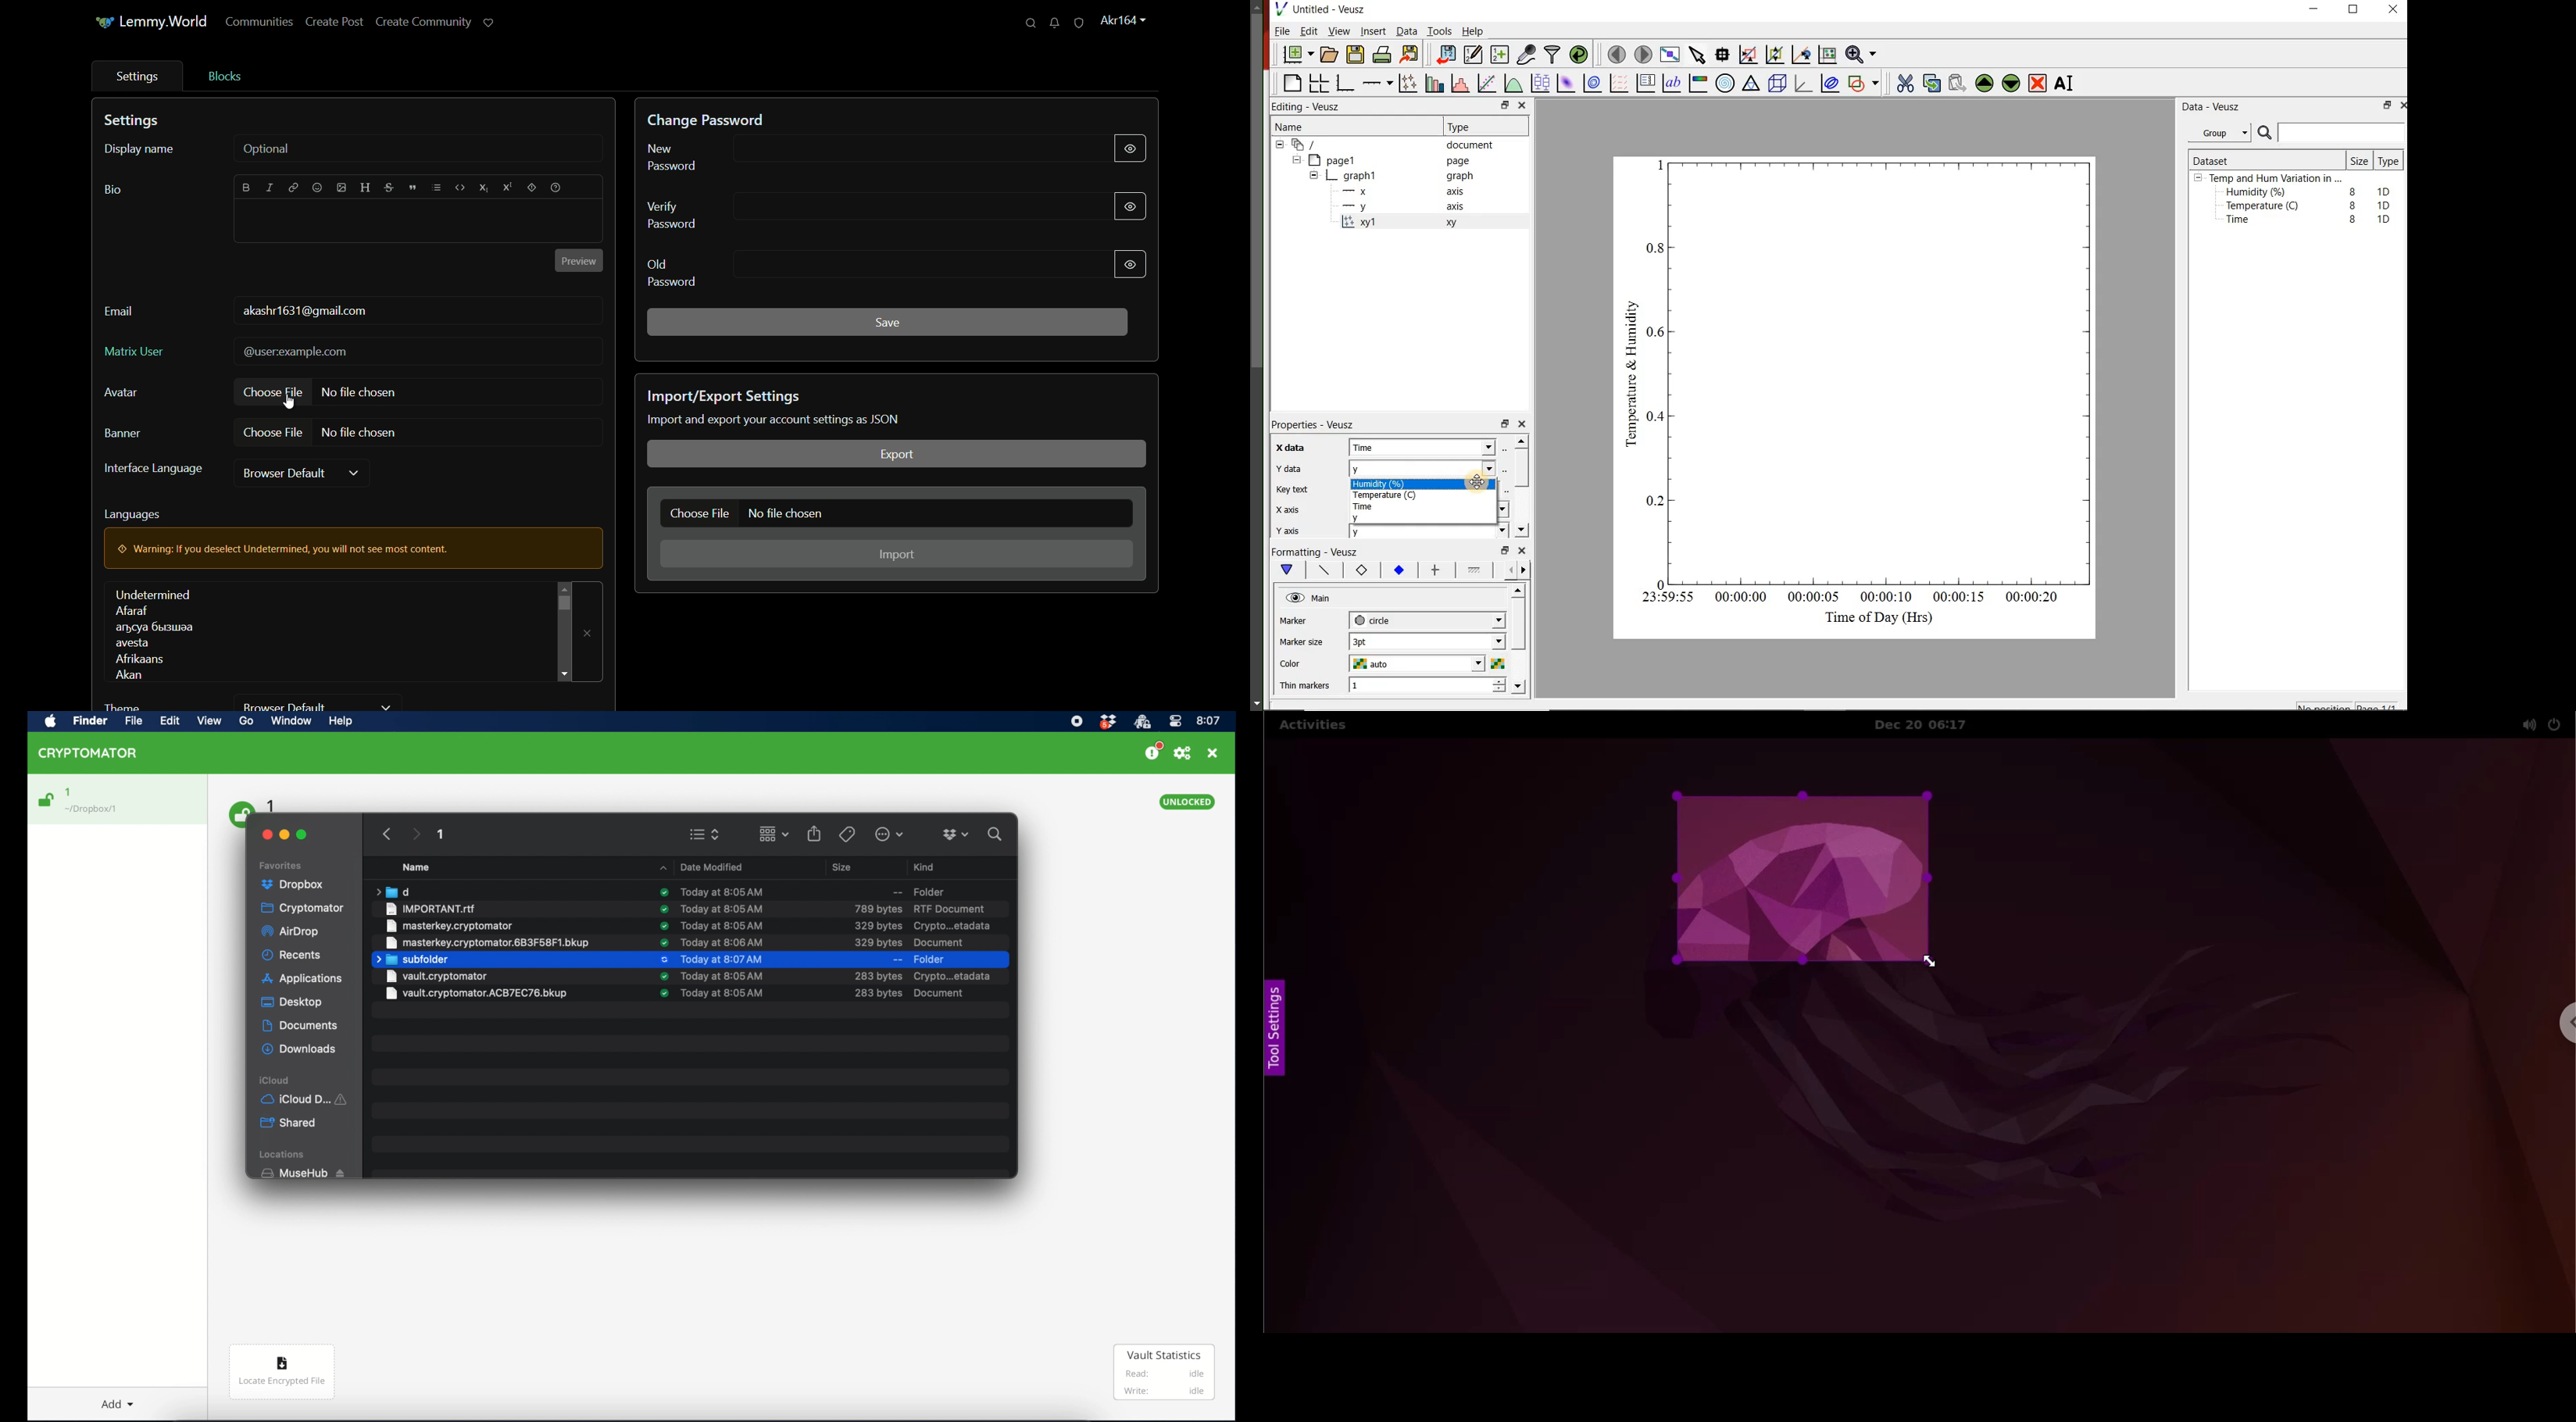  Describe the element at coordinates (916, 995) in the screenshot. I see `crypto` at that location.